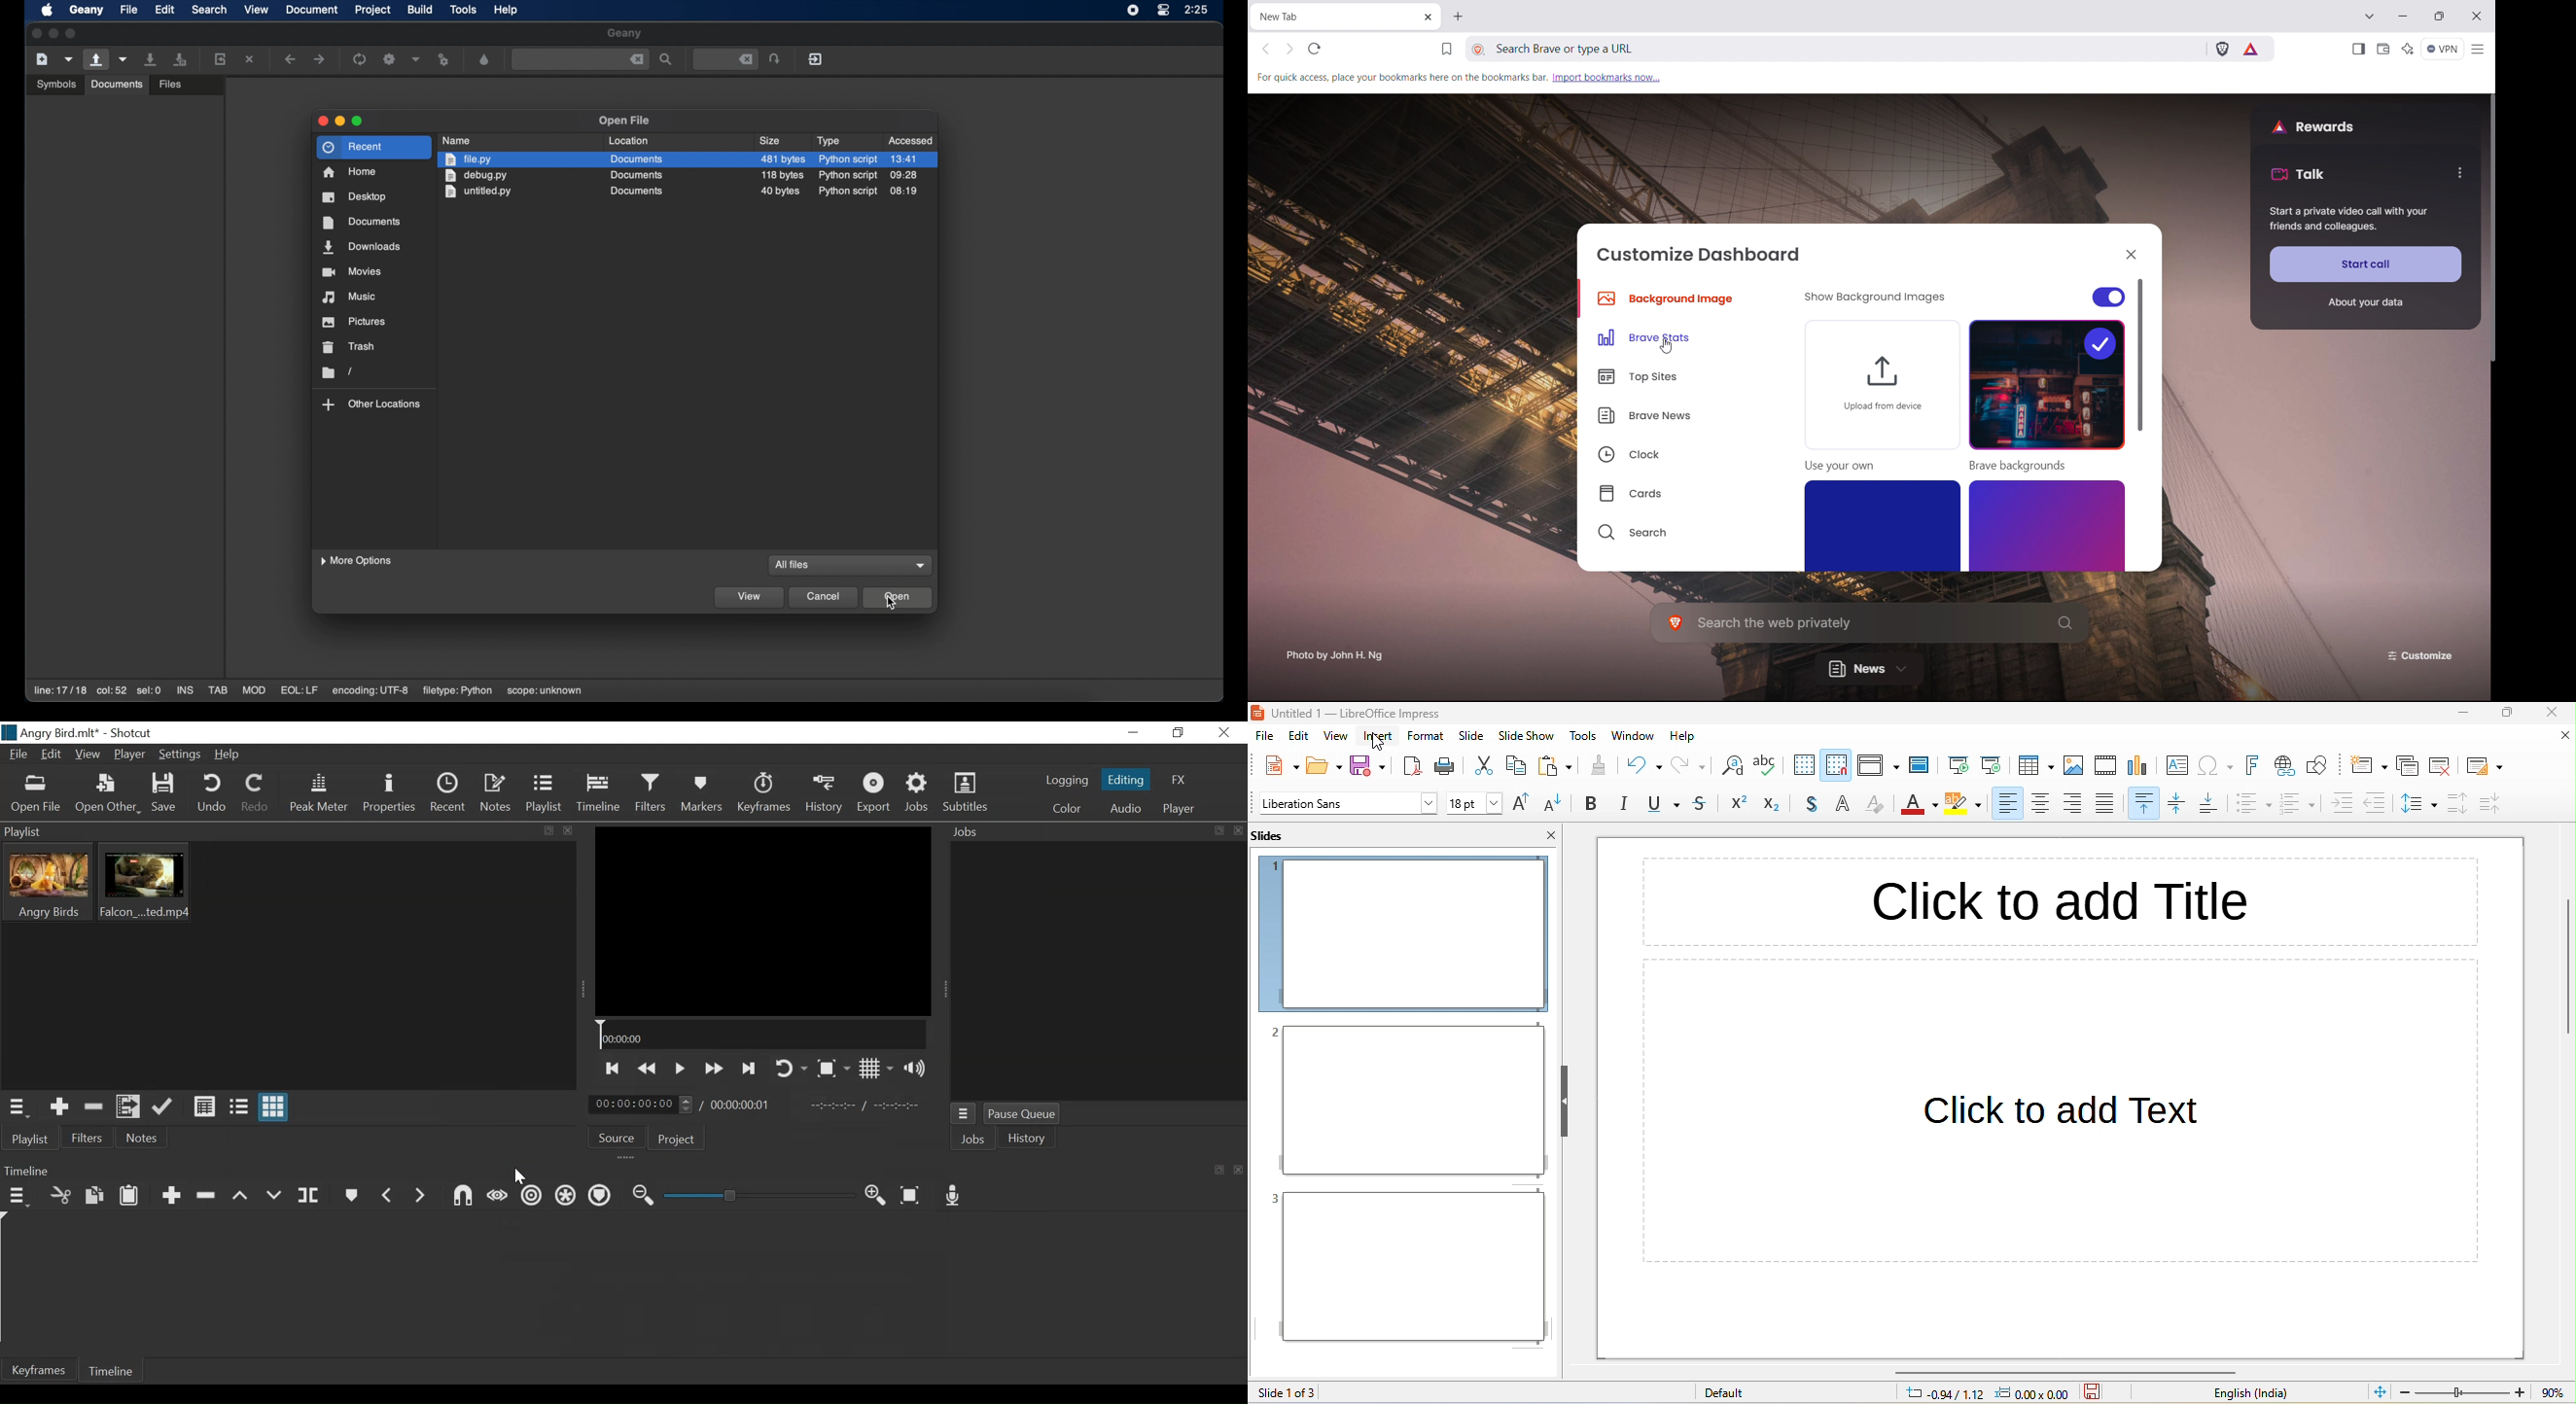 The height and width of the screenshot is (1428, 2576). I want to click on Markers, so click(703, 794).